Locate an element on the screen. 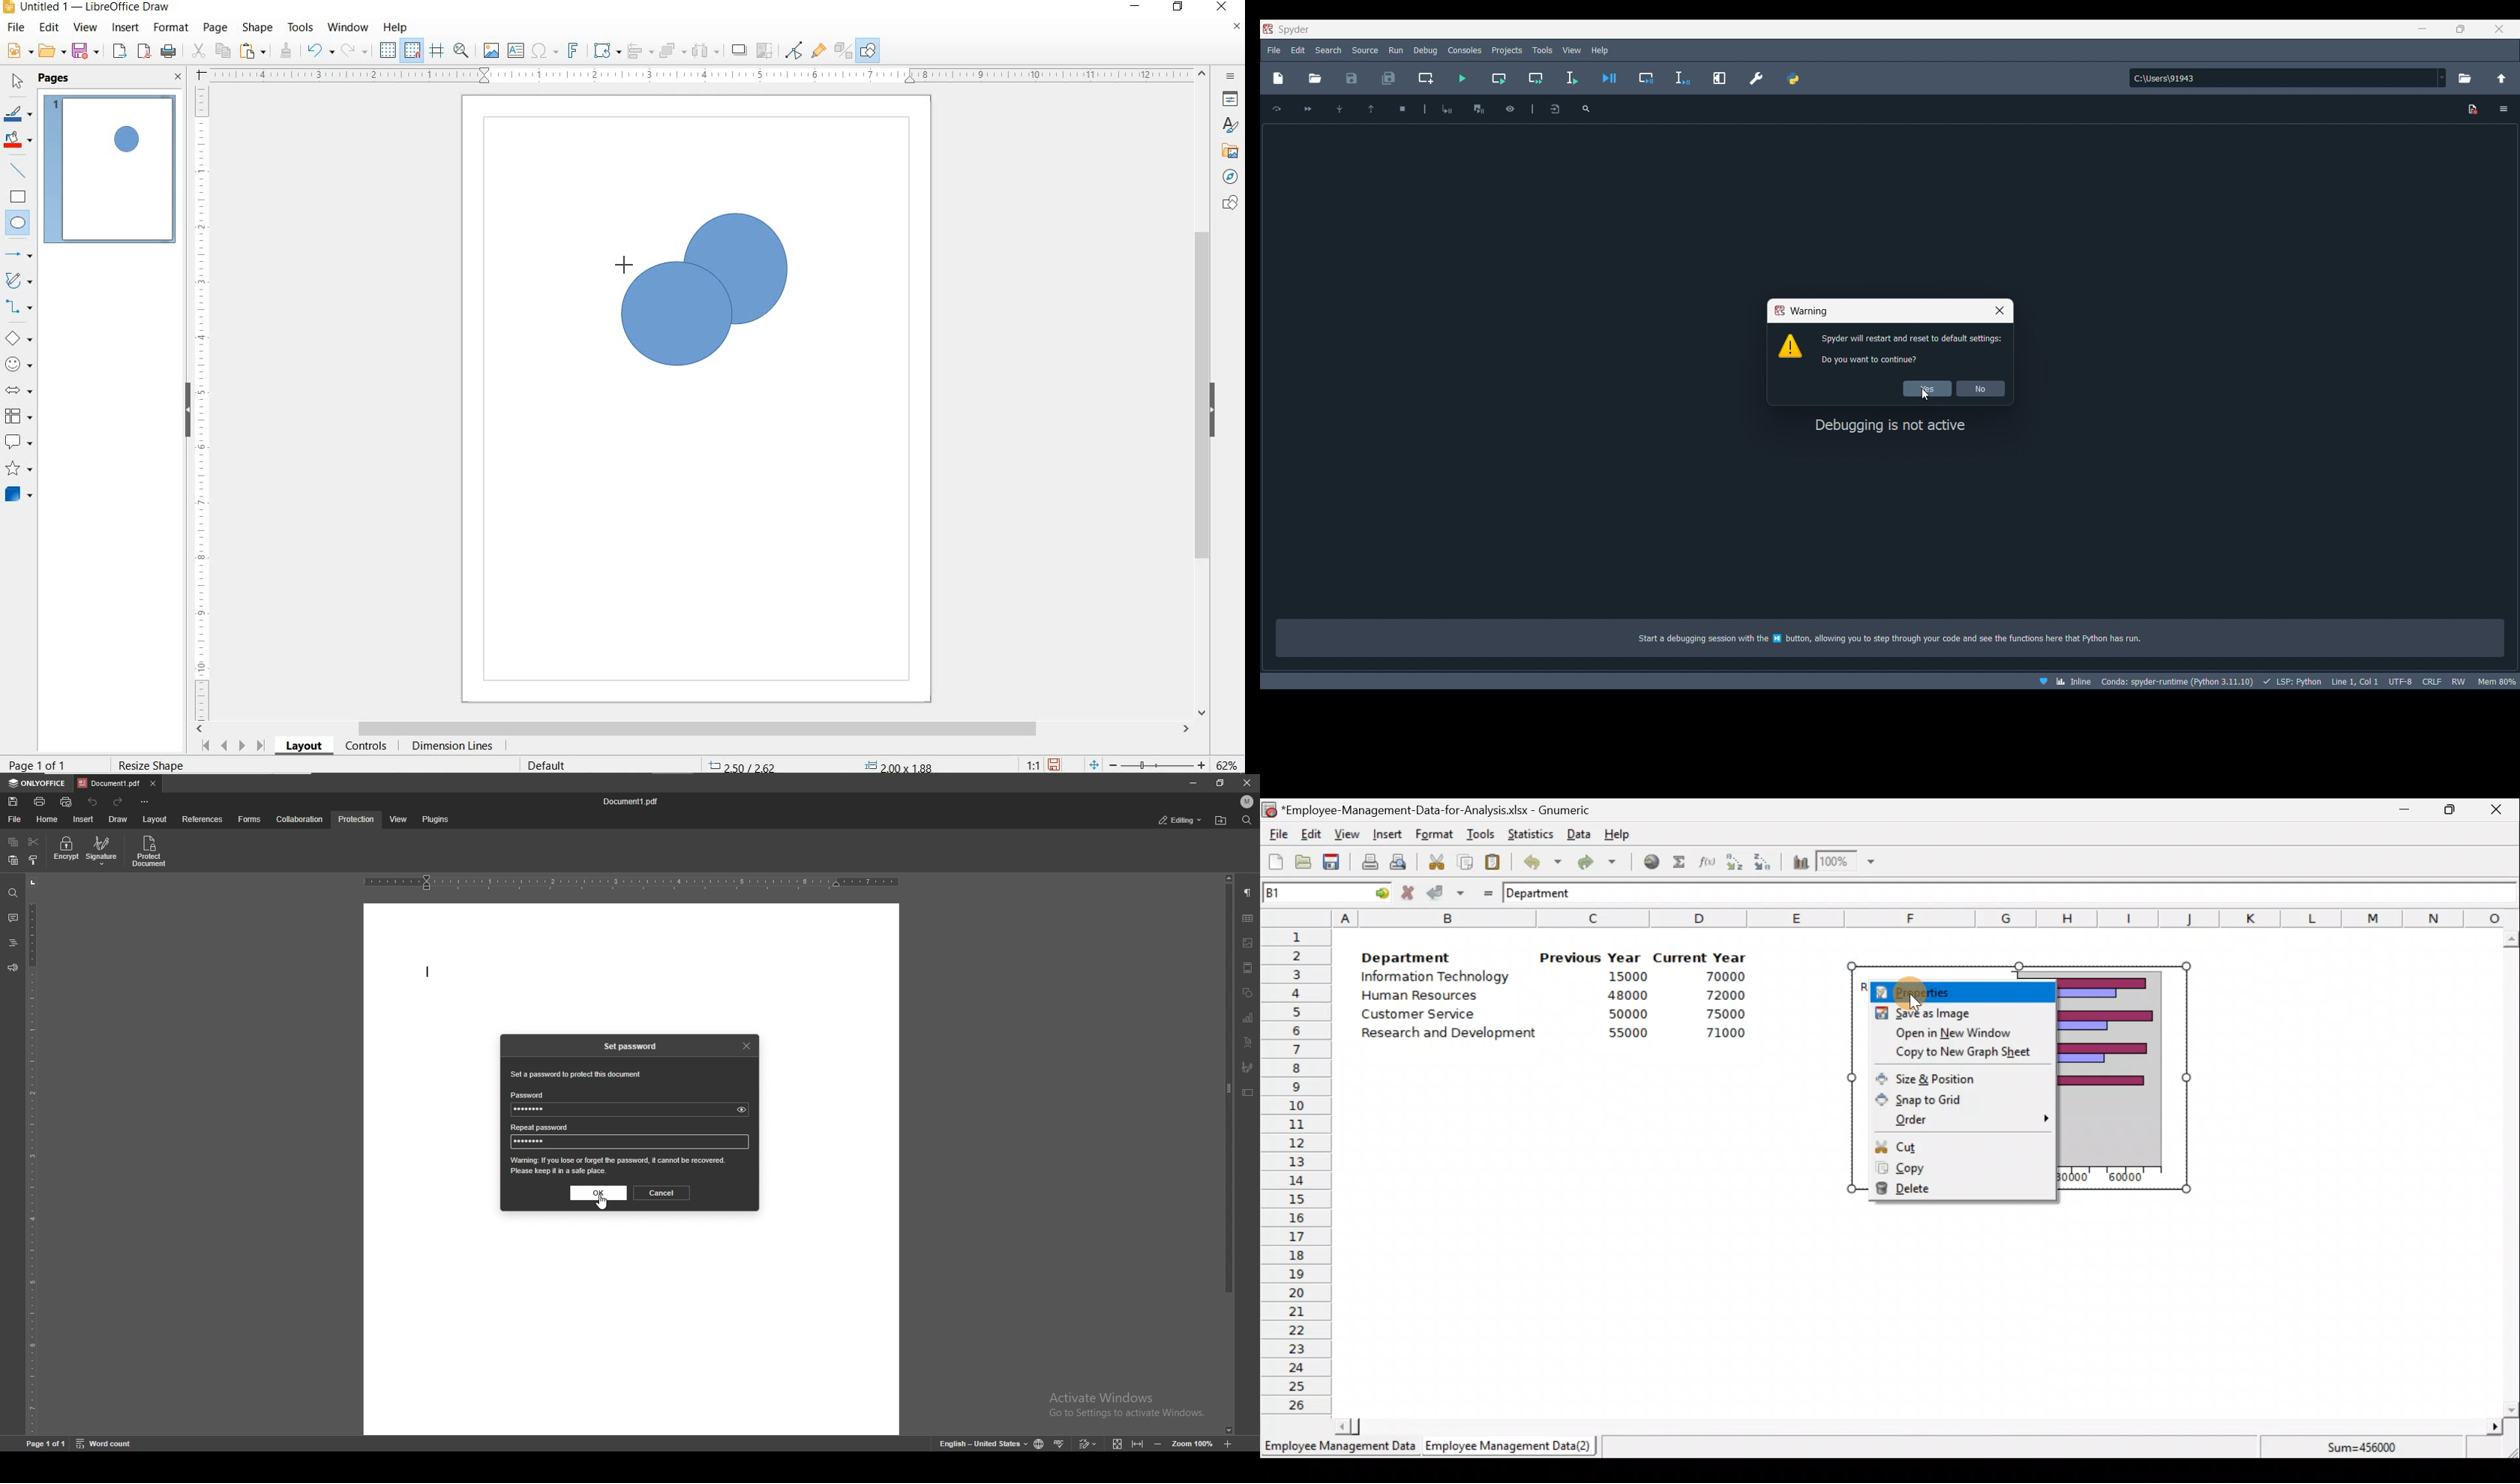 This screenshot has height=1484, width=2520. view is located at coordinates (399, 819).